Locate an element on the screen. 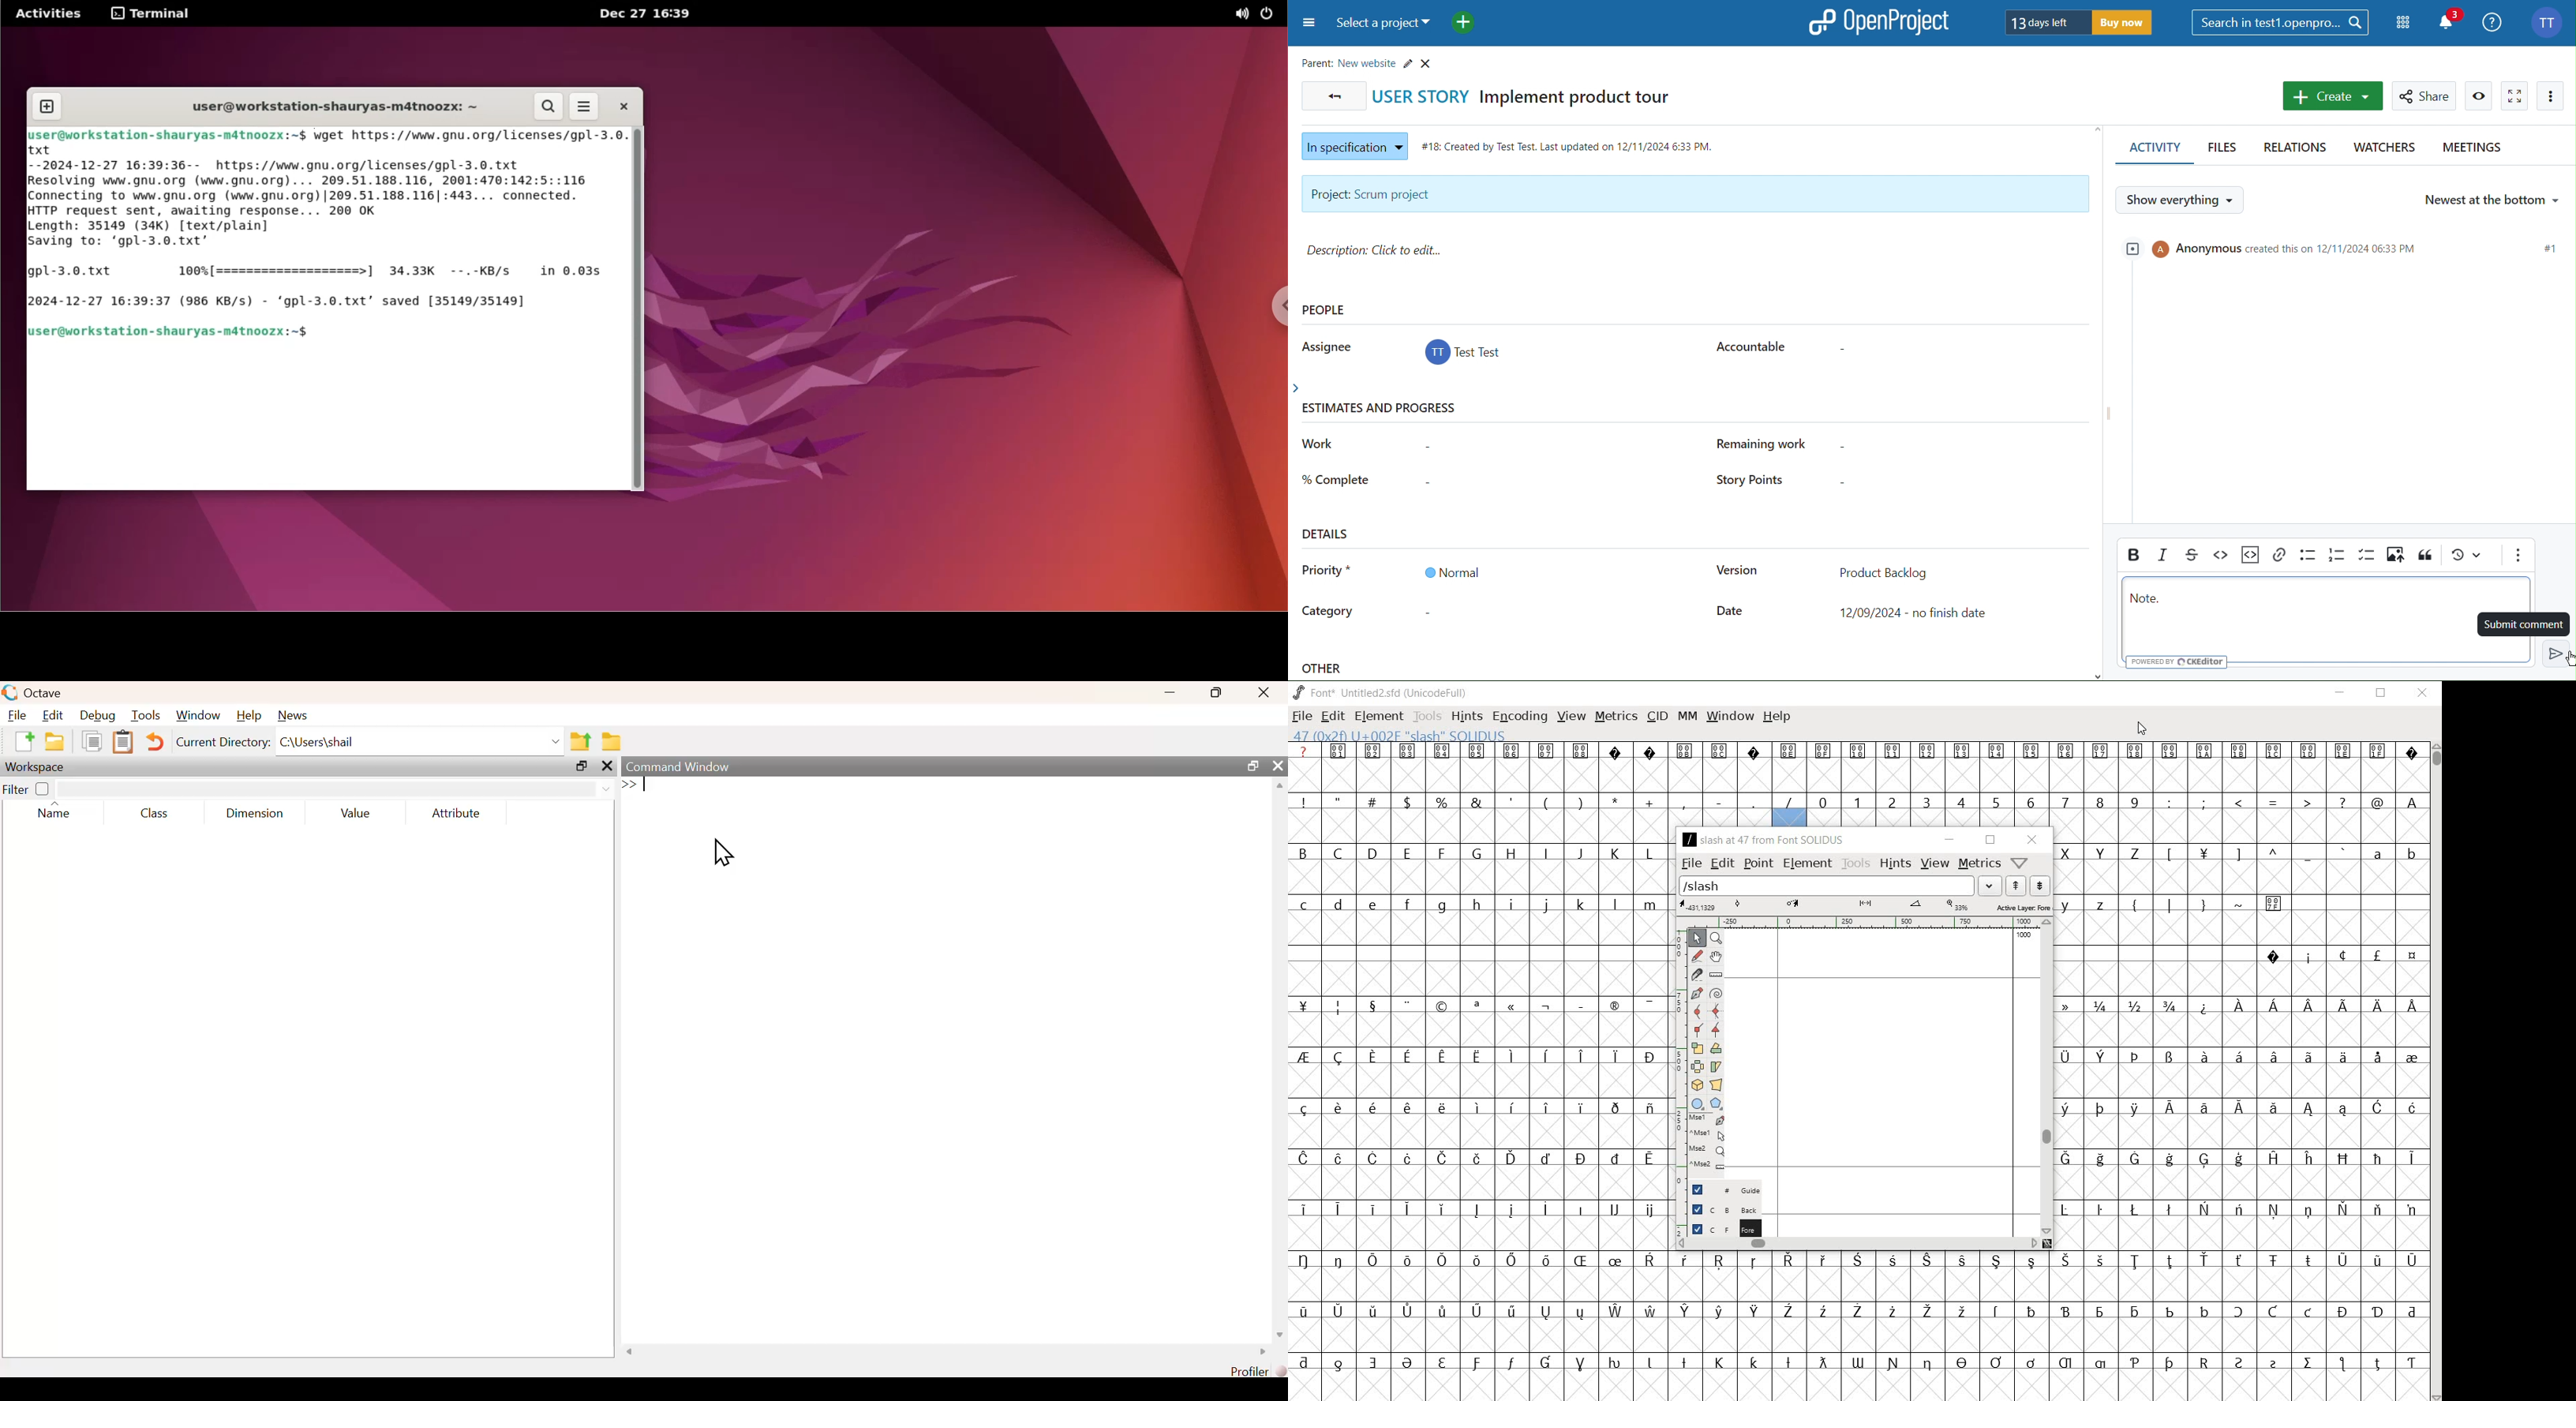 The image size is (2576, 1428). ENCODING is located at coordinates (1519, 717).